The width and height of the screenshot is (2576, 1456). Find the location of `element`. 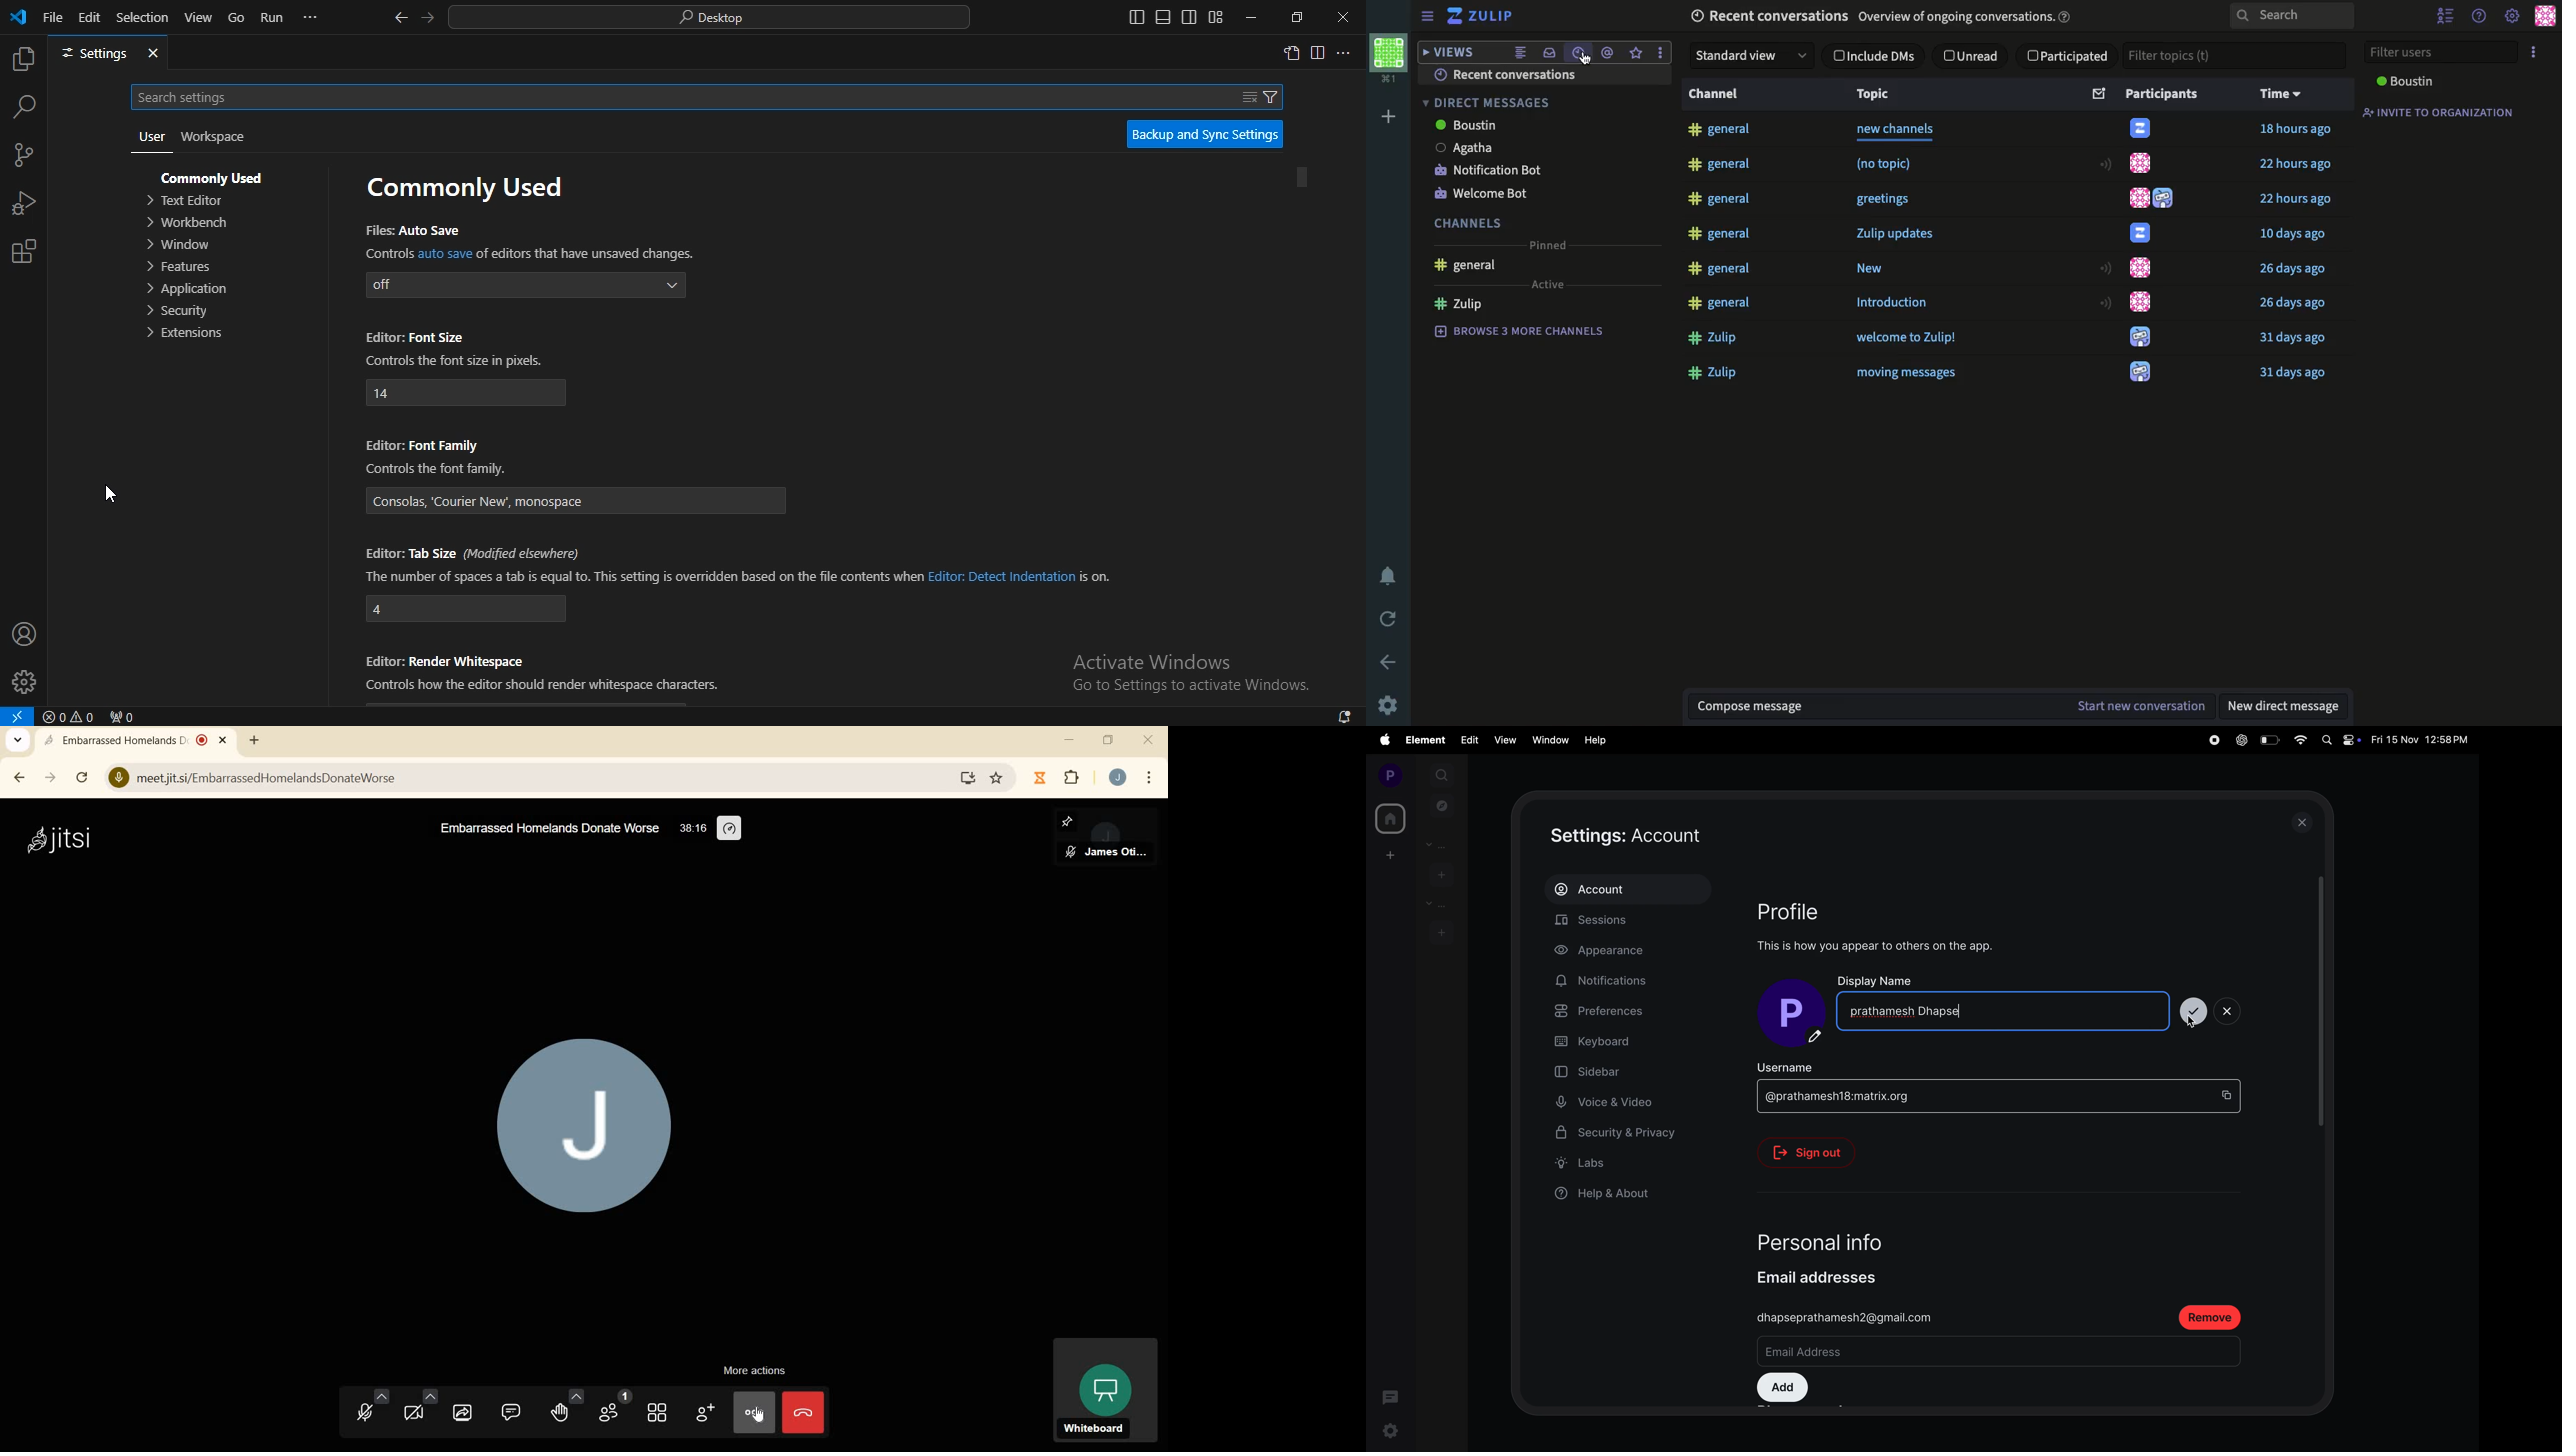

element is located at coordinates (1427, 740).